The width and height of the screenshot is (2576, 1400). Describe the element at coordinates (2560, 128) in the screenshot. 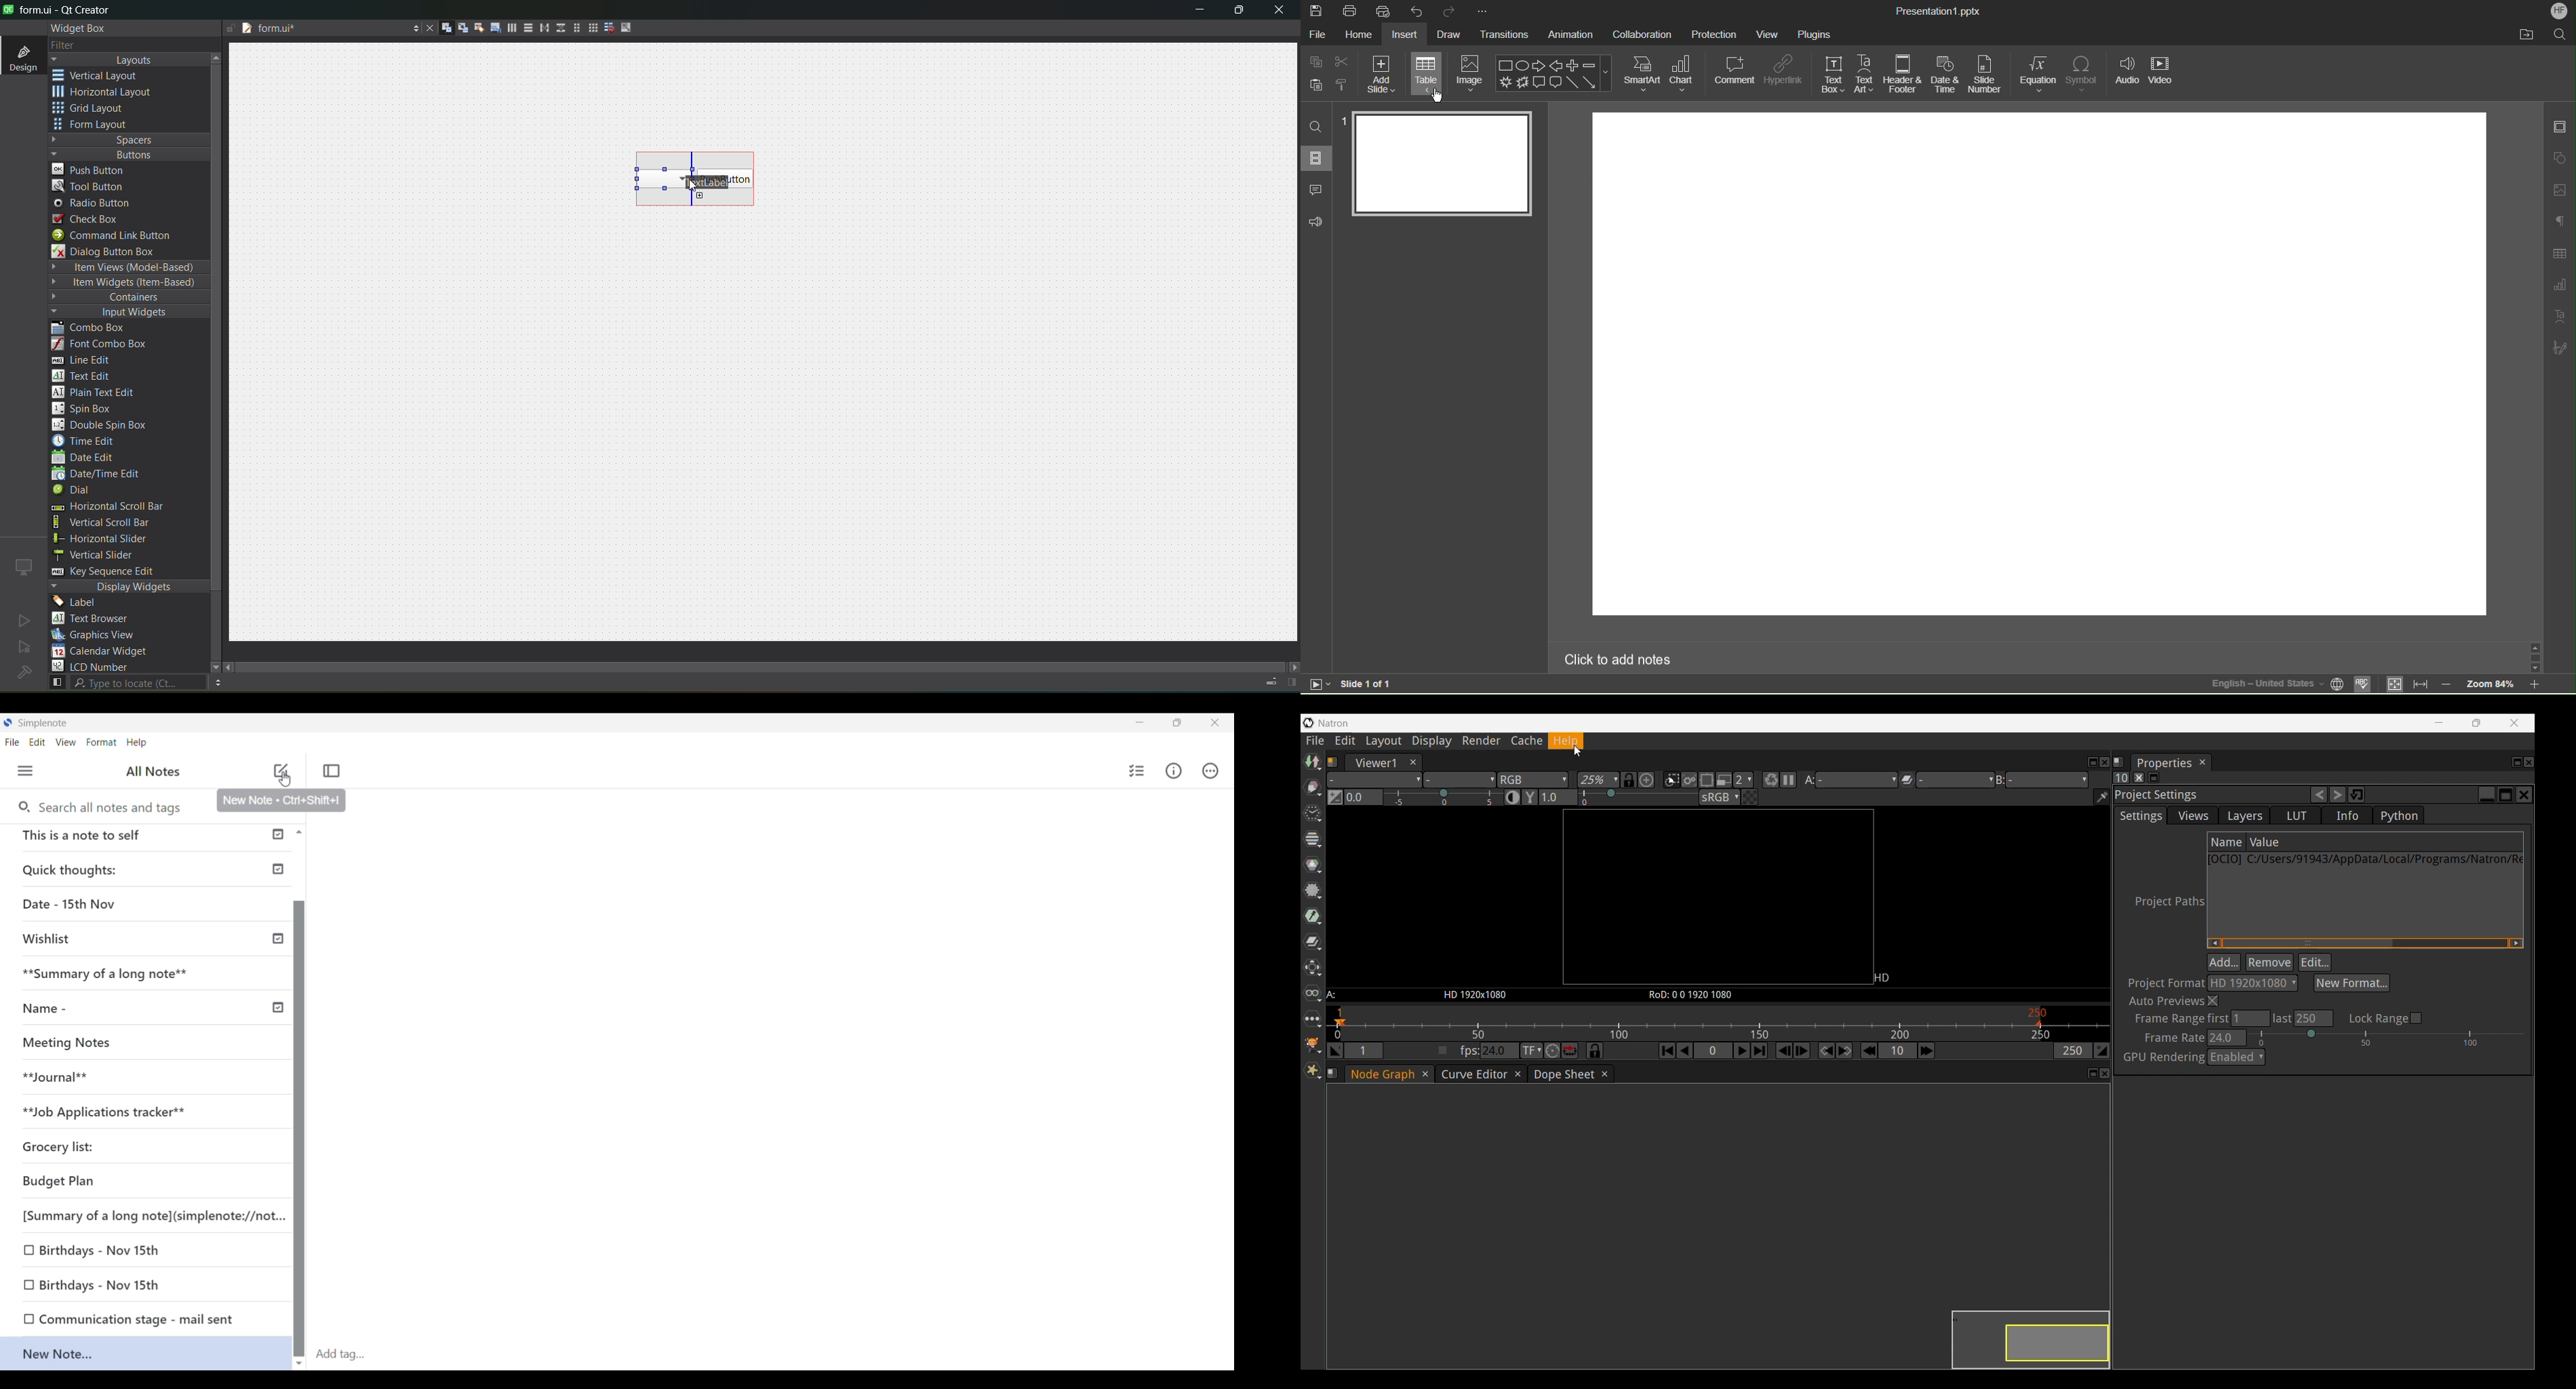

I see `Slide Settings` at that location.